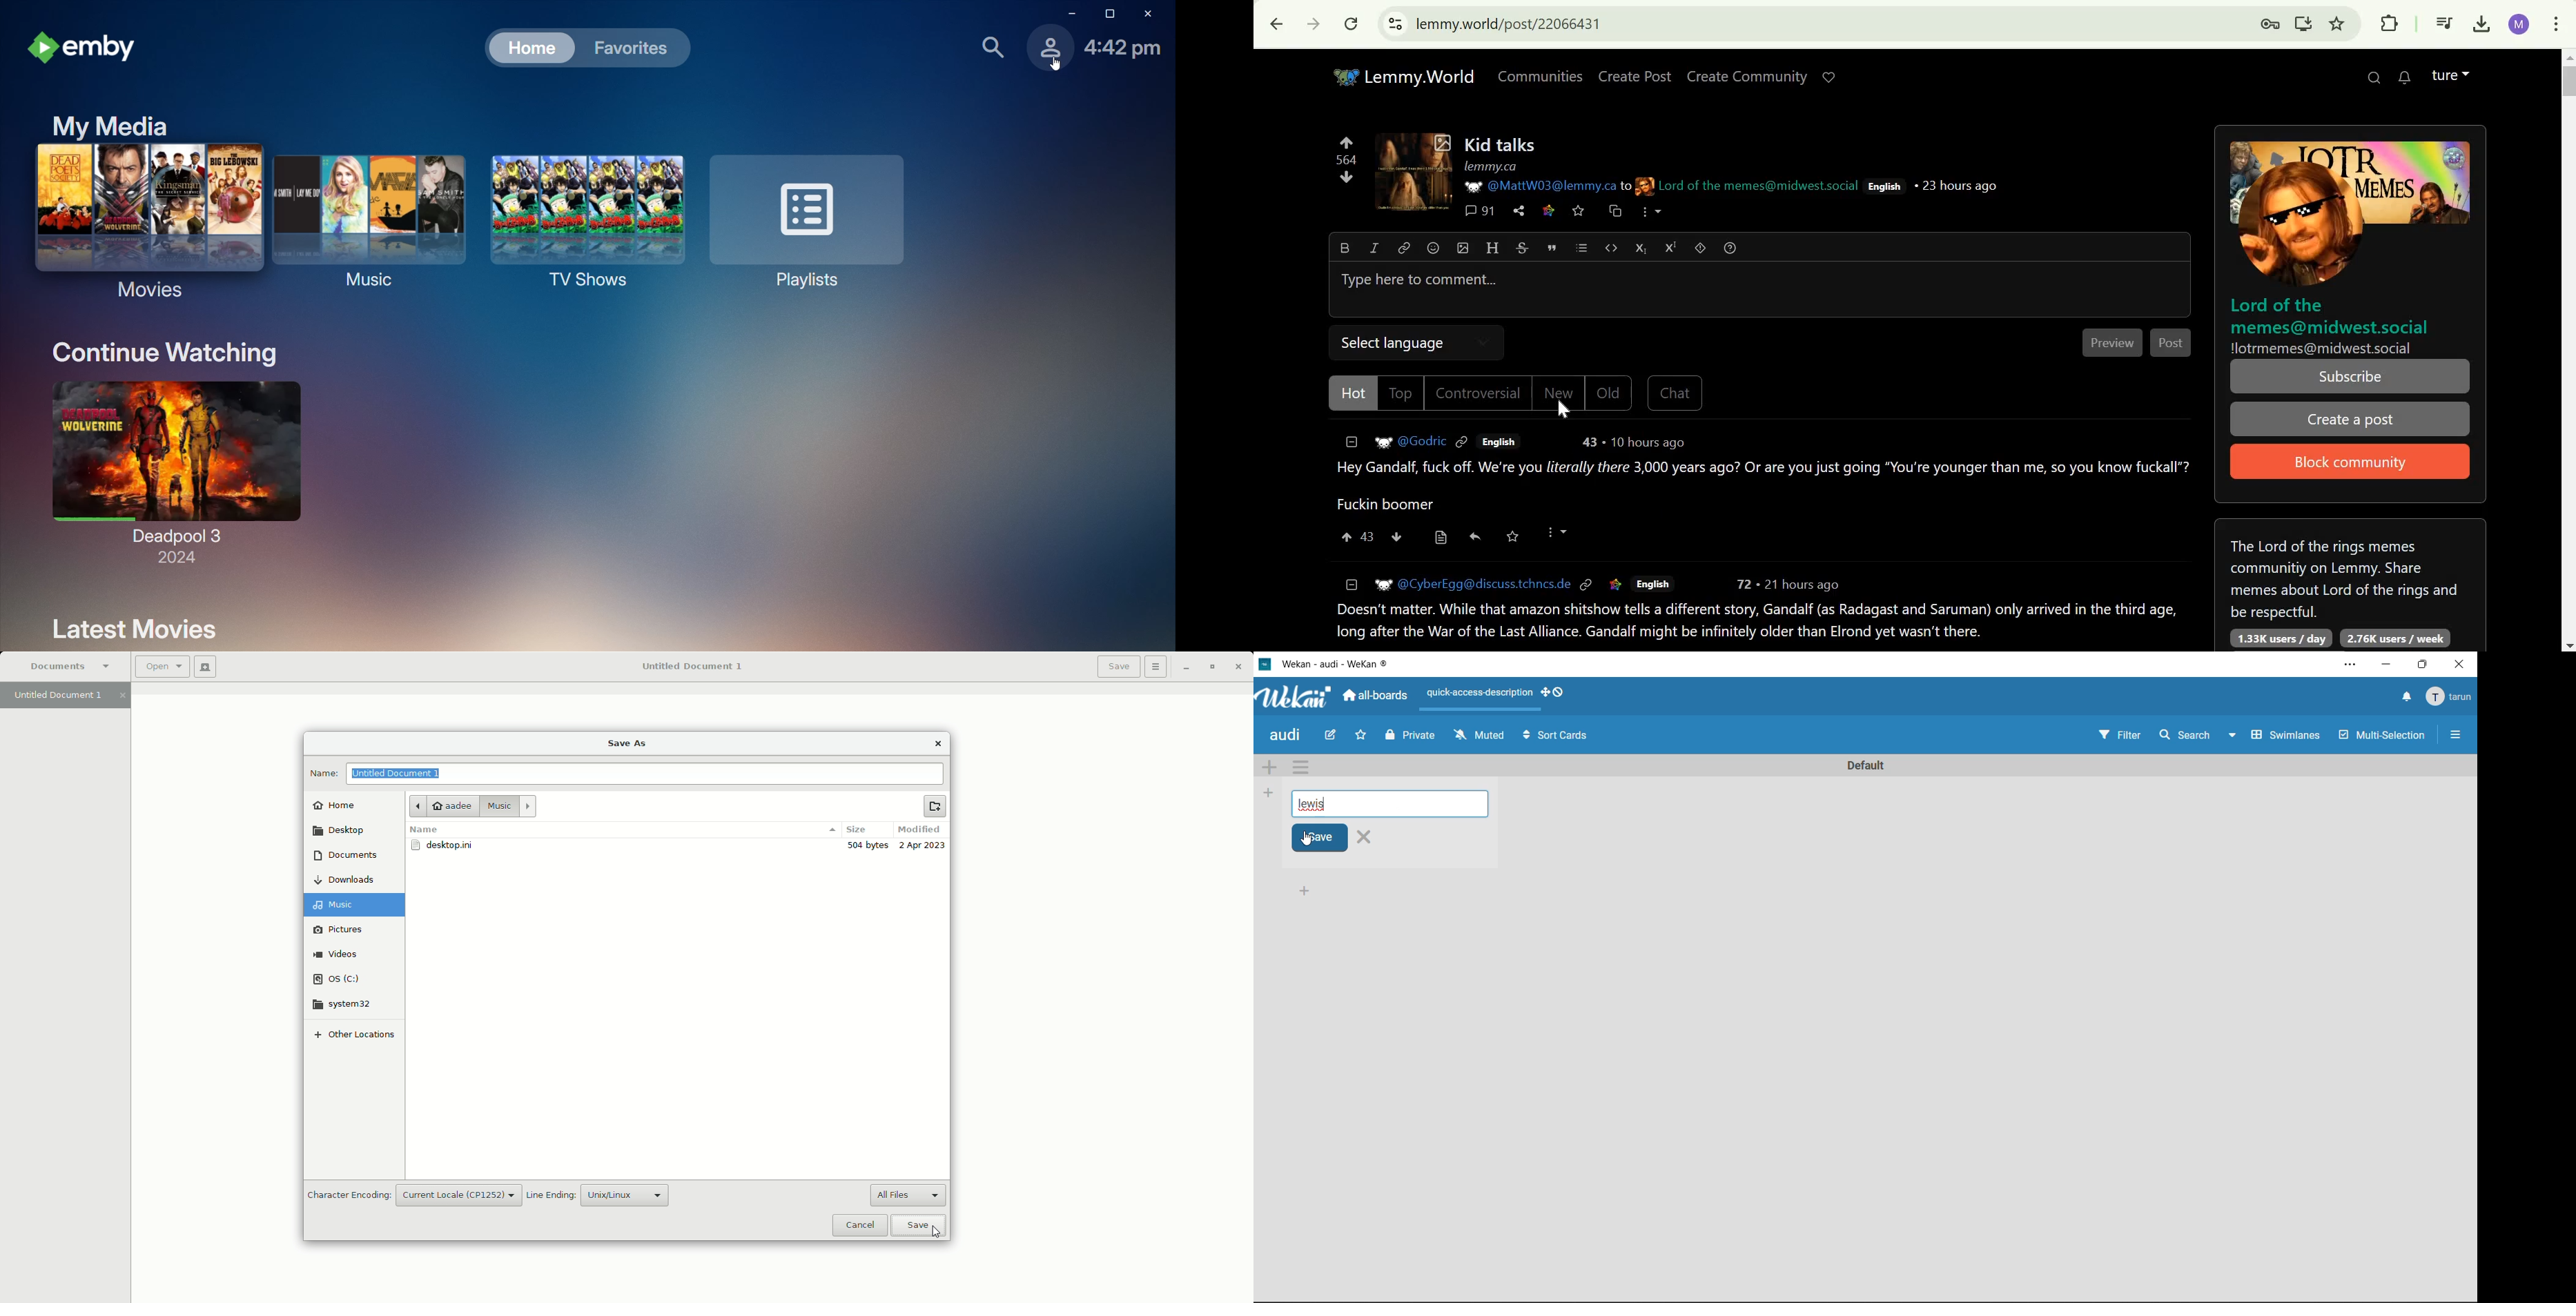  What do you see at coordinates (1381, 440) in the screenshot?
I see `picture` at bounding box center [1381, 440].